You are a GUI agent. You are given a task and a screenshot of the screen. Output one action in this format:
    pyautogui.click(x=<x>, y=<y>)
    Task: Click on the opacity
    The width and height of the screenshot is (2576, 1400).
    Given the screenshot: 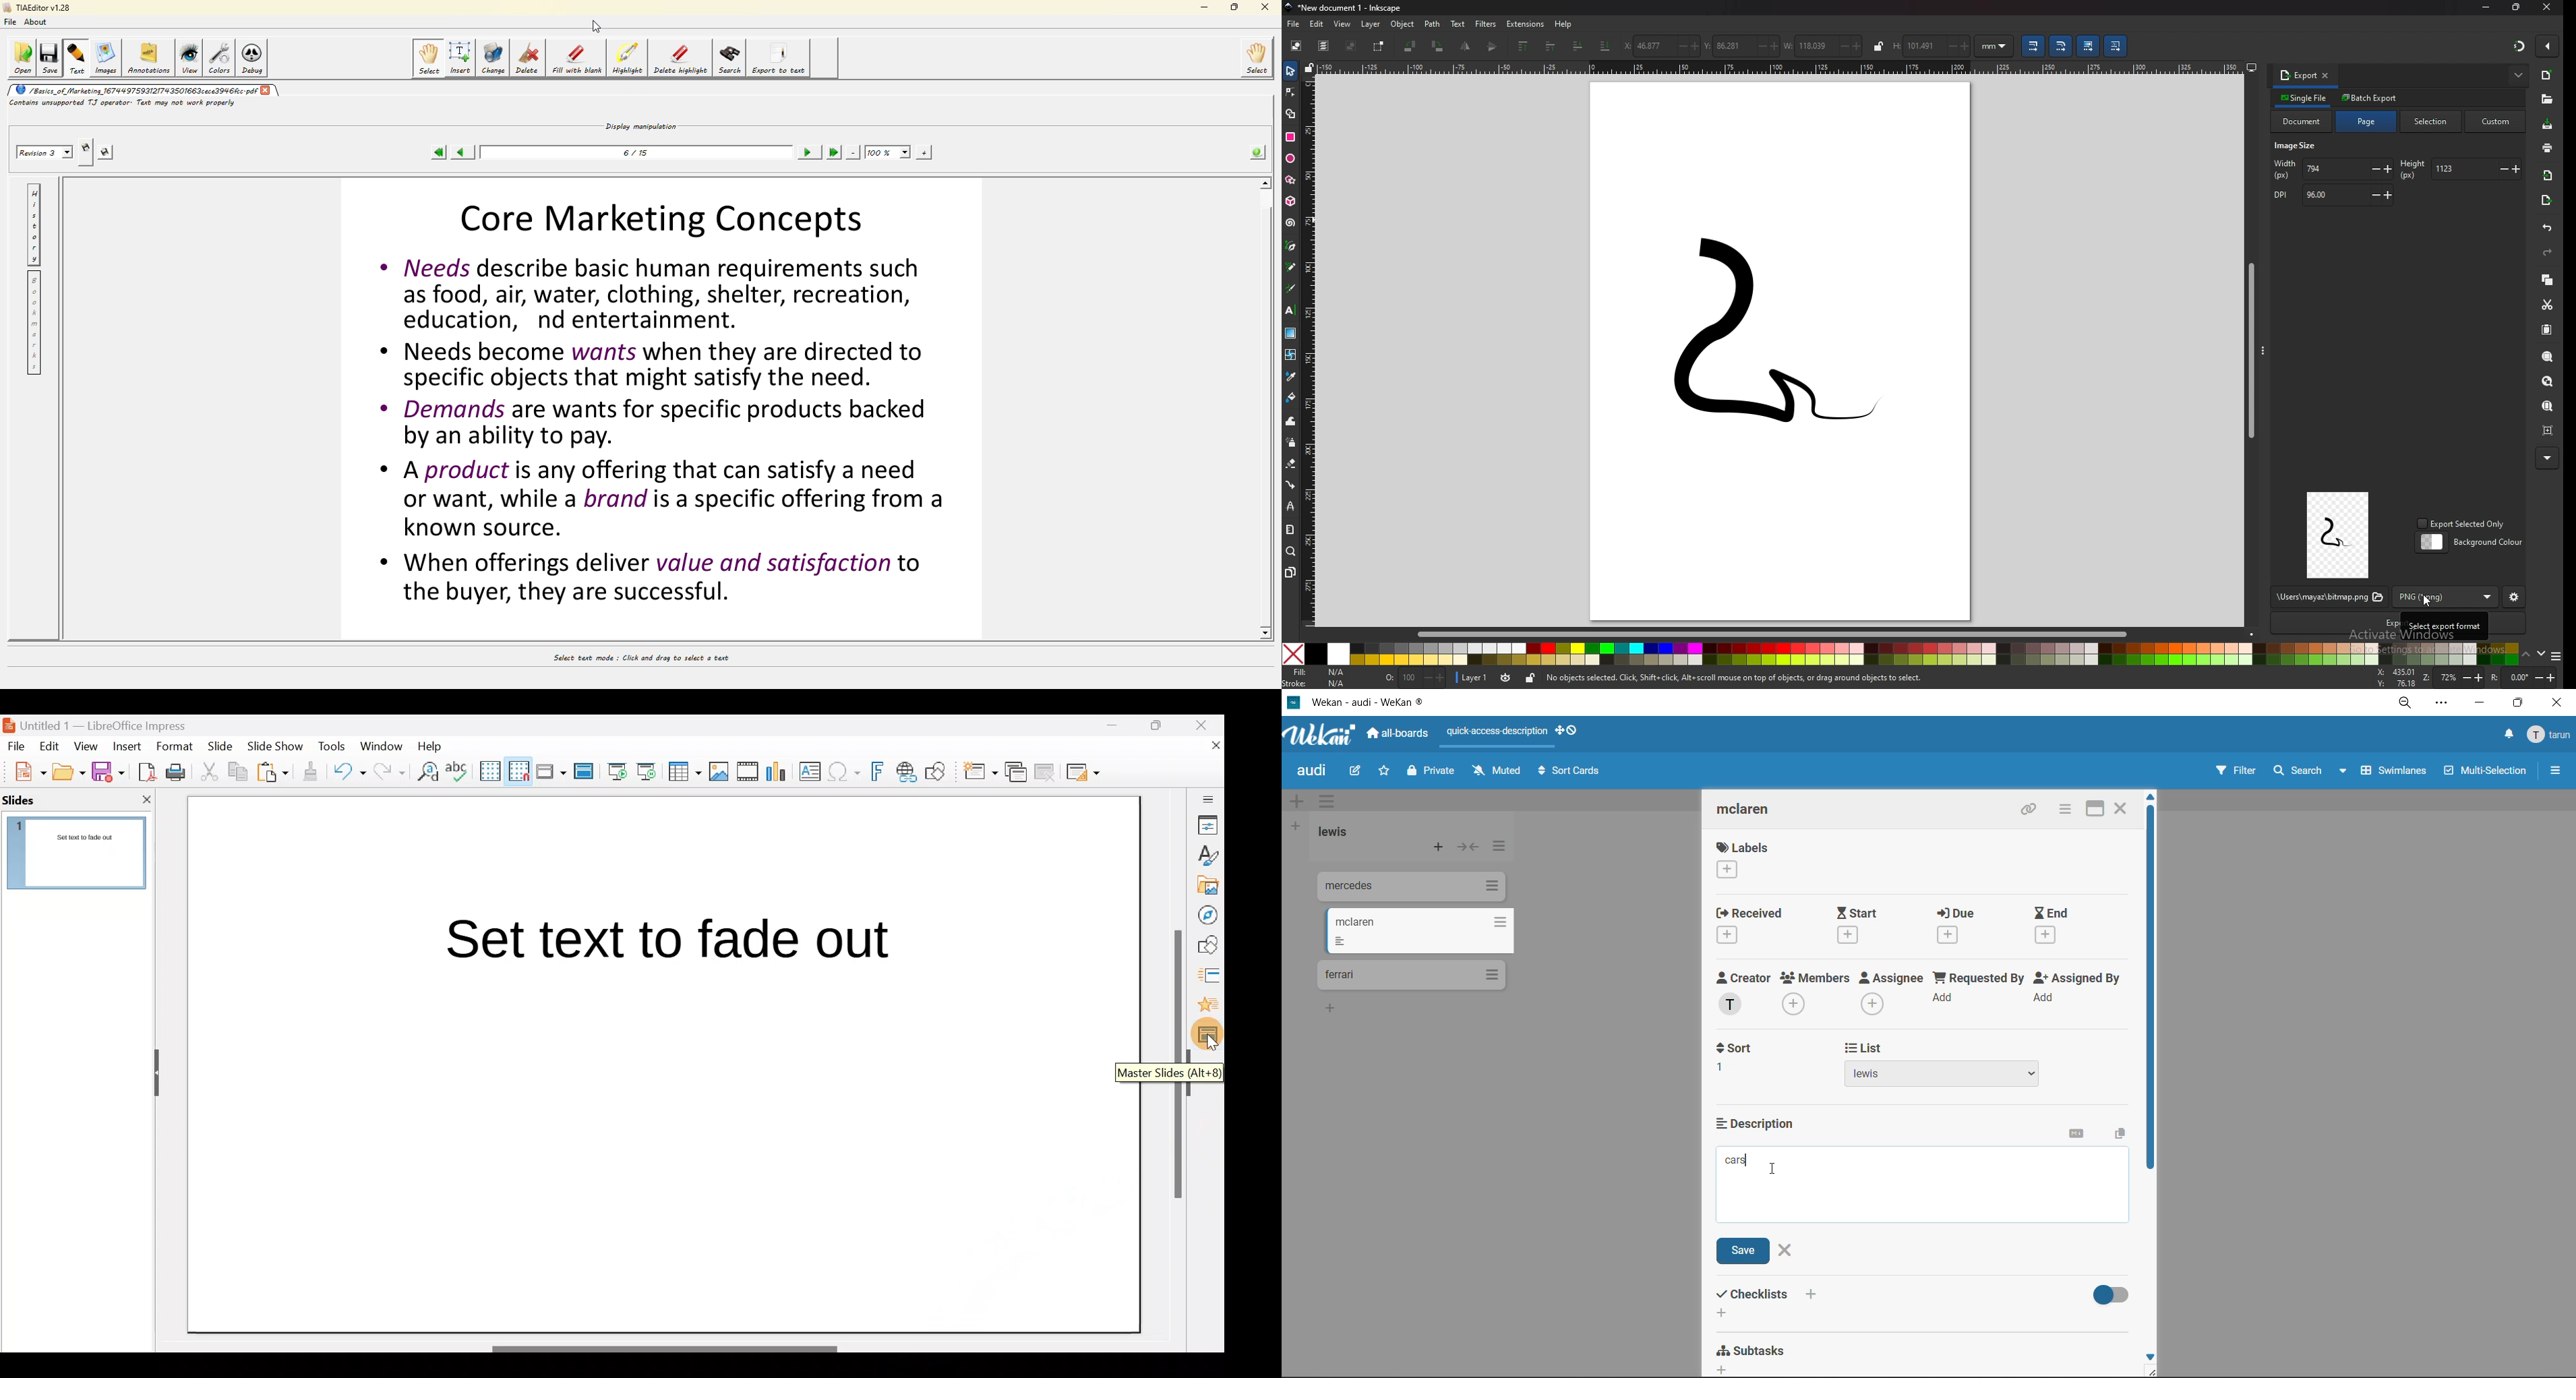 What is the action you would take?
    pyautogui.click(x=1414, y=677)
    